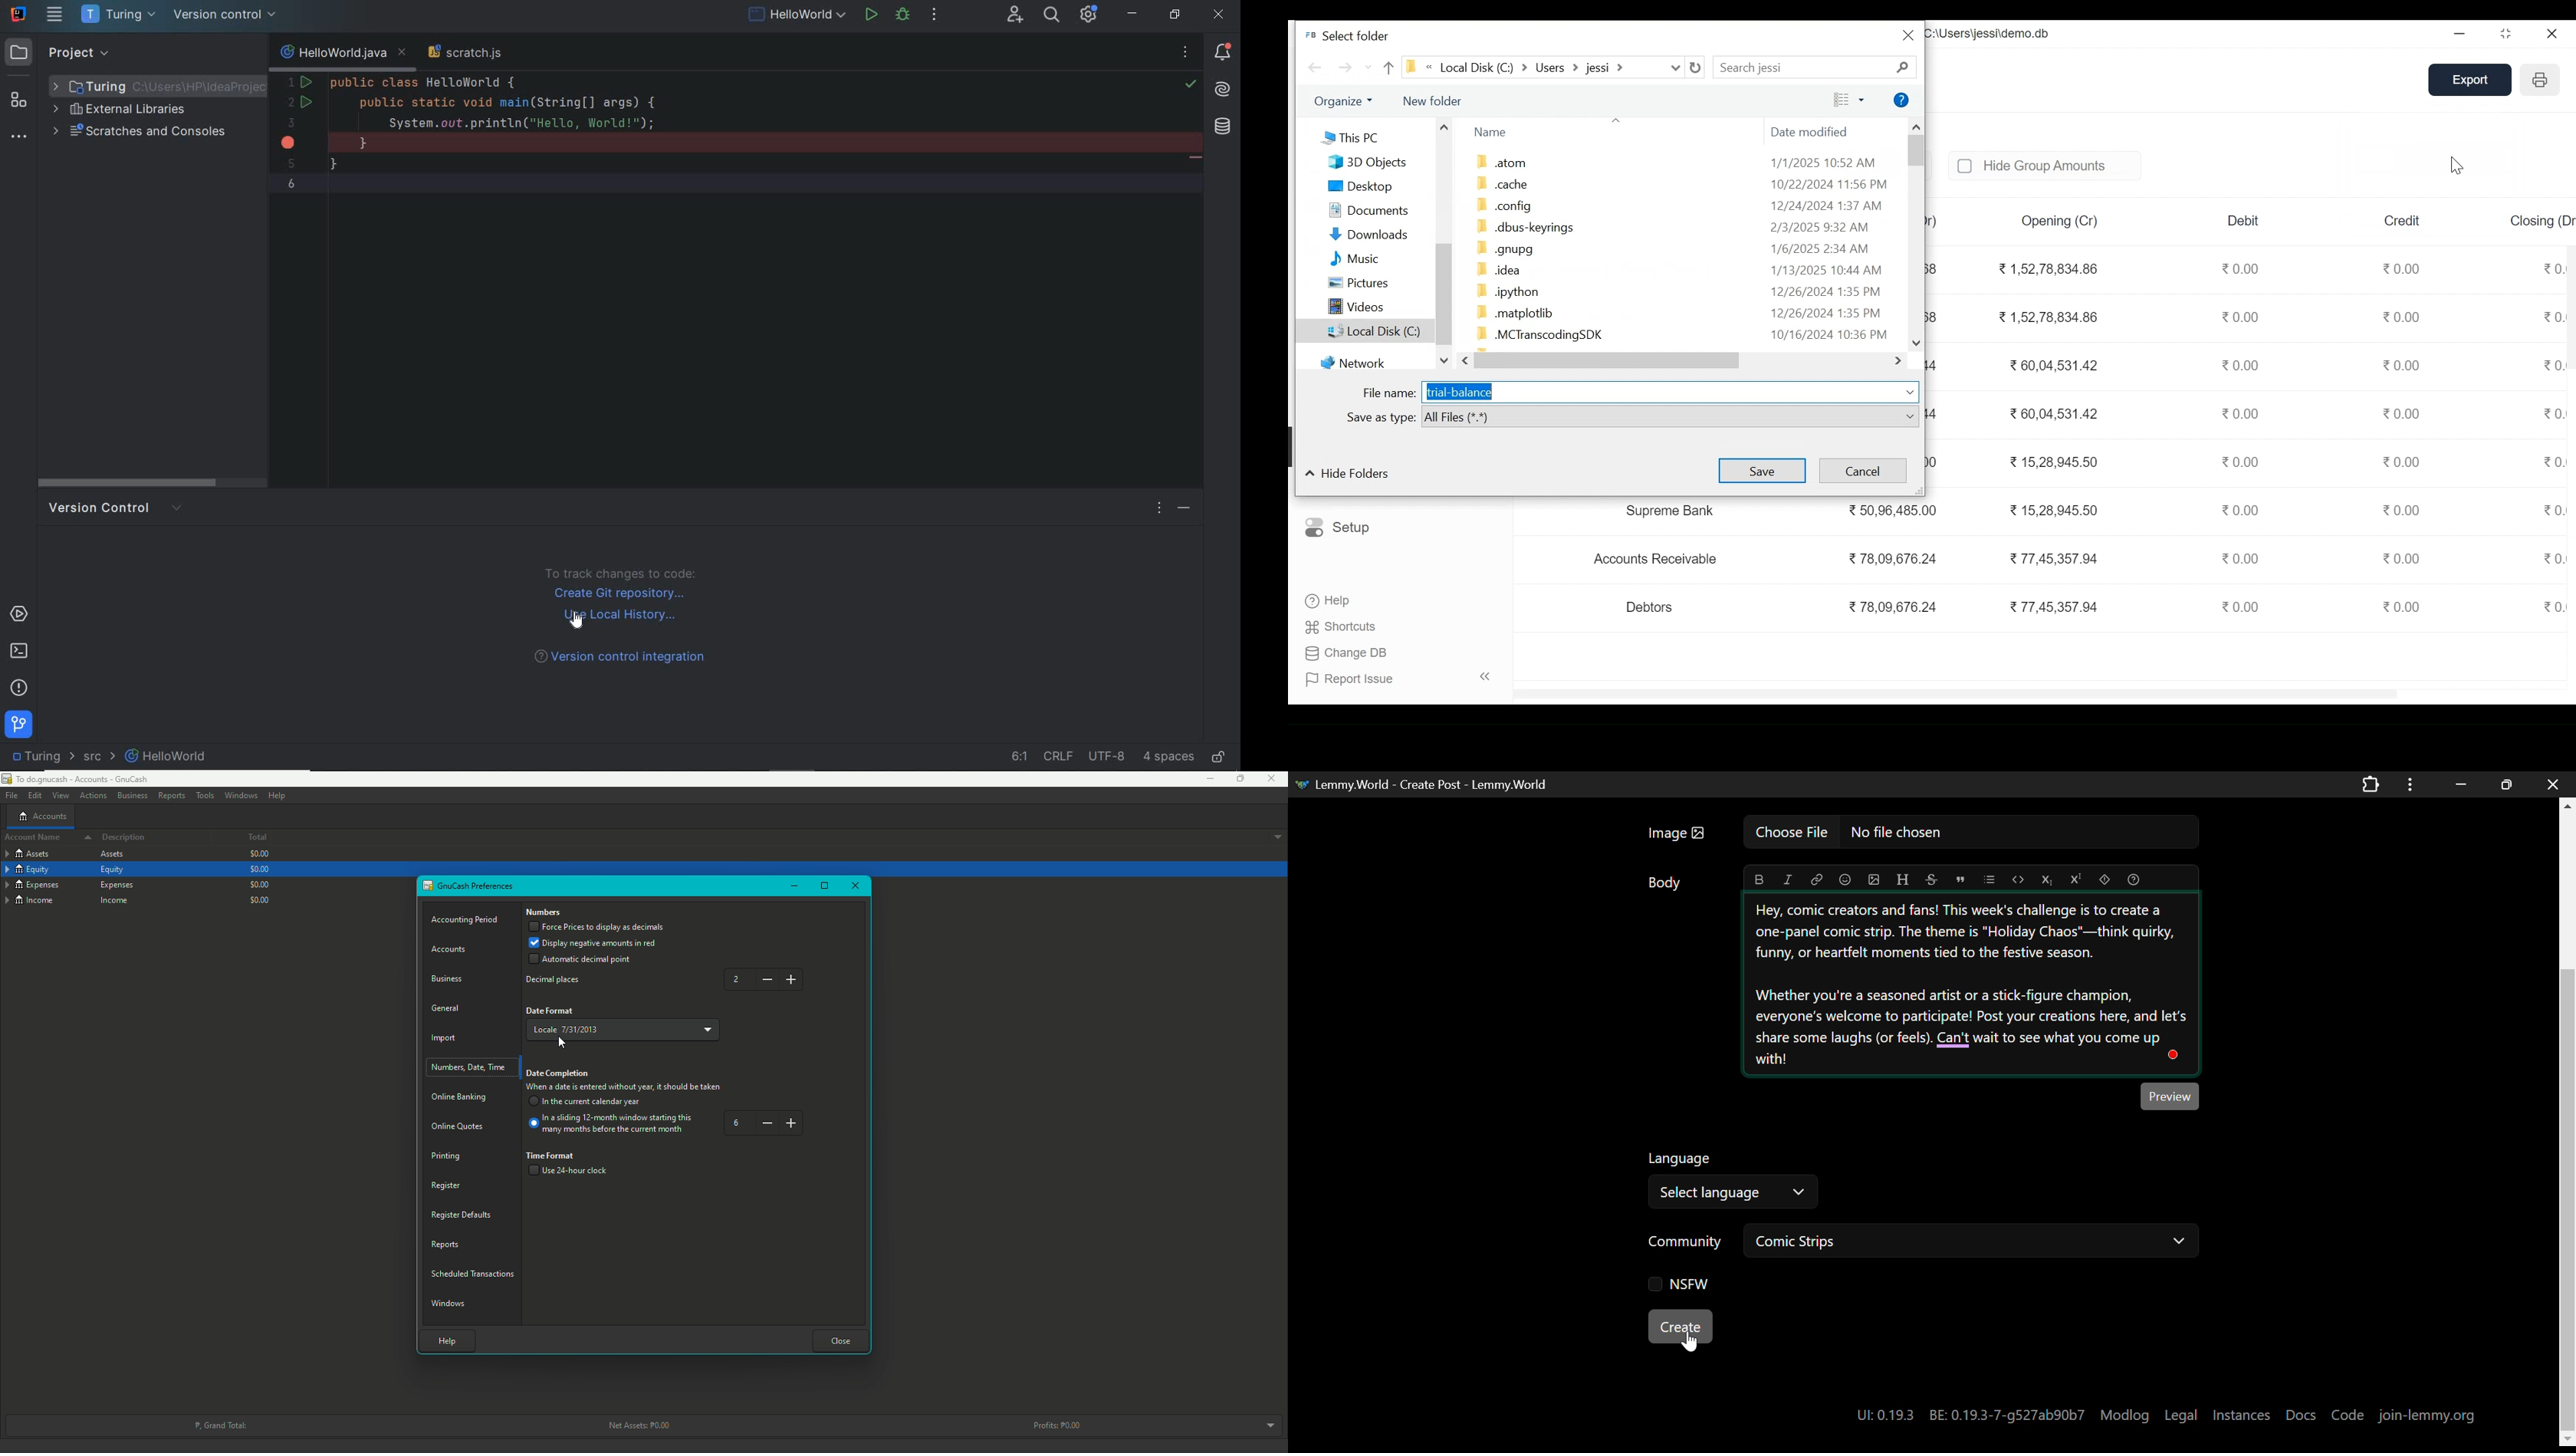  Describe the element at coordinates (1824, 162) in the screenshot. I see `1/1/2025 10:52 AM` at that location.